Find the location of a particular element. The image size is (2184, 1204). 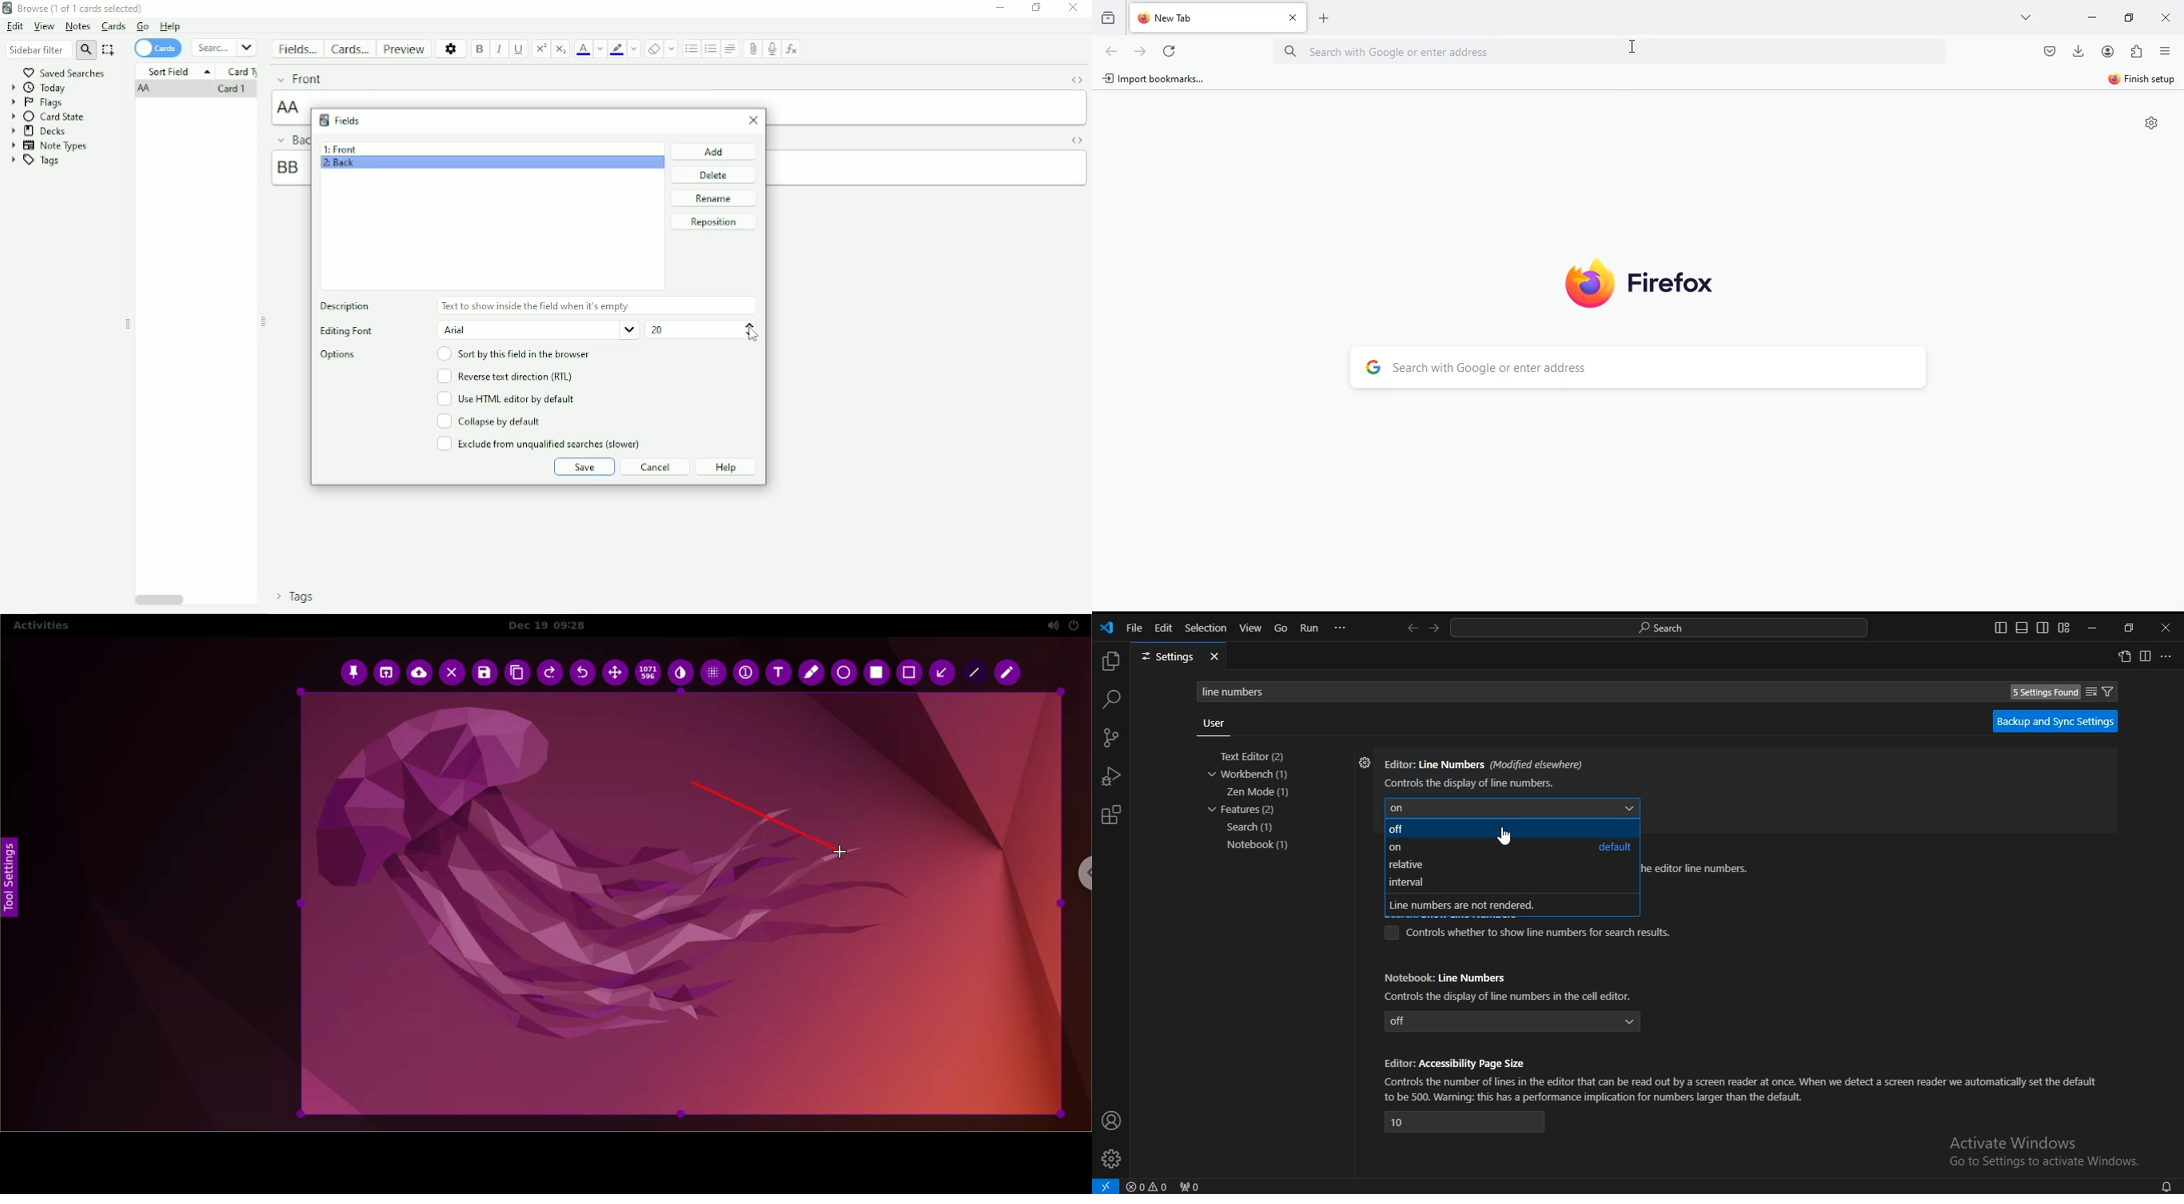

Ordered list is located at coordinates (710, 50).